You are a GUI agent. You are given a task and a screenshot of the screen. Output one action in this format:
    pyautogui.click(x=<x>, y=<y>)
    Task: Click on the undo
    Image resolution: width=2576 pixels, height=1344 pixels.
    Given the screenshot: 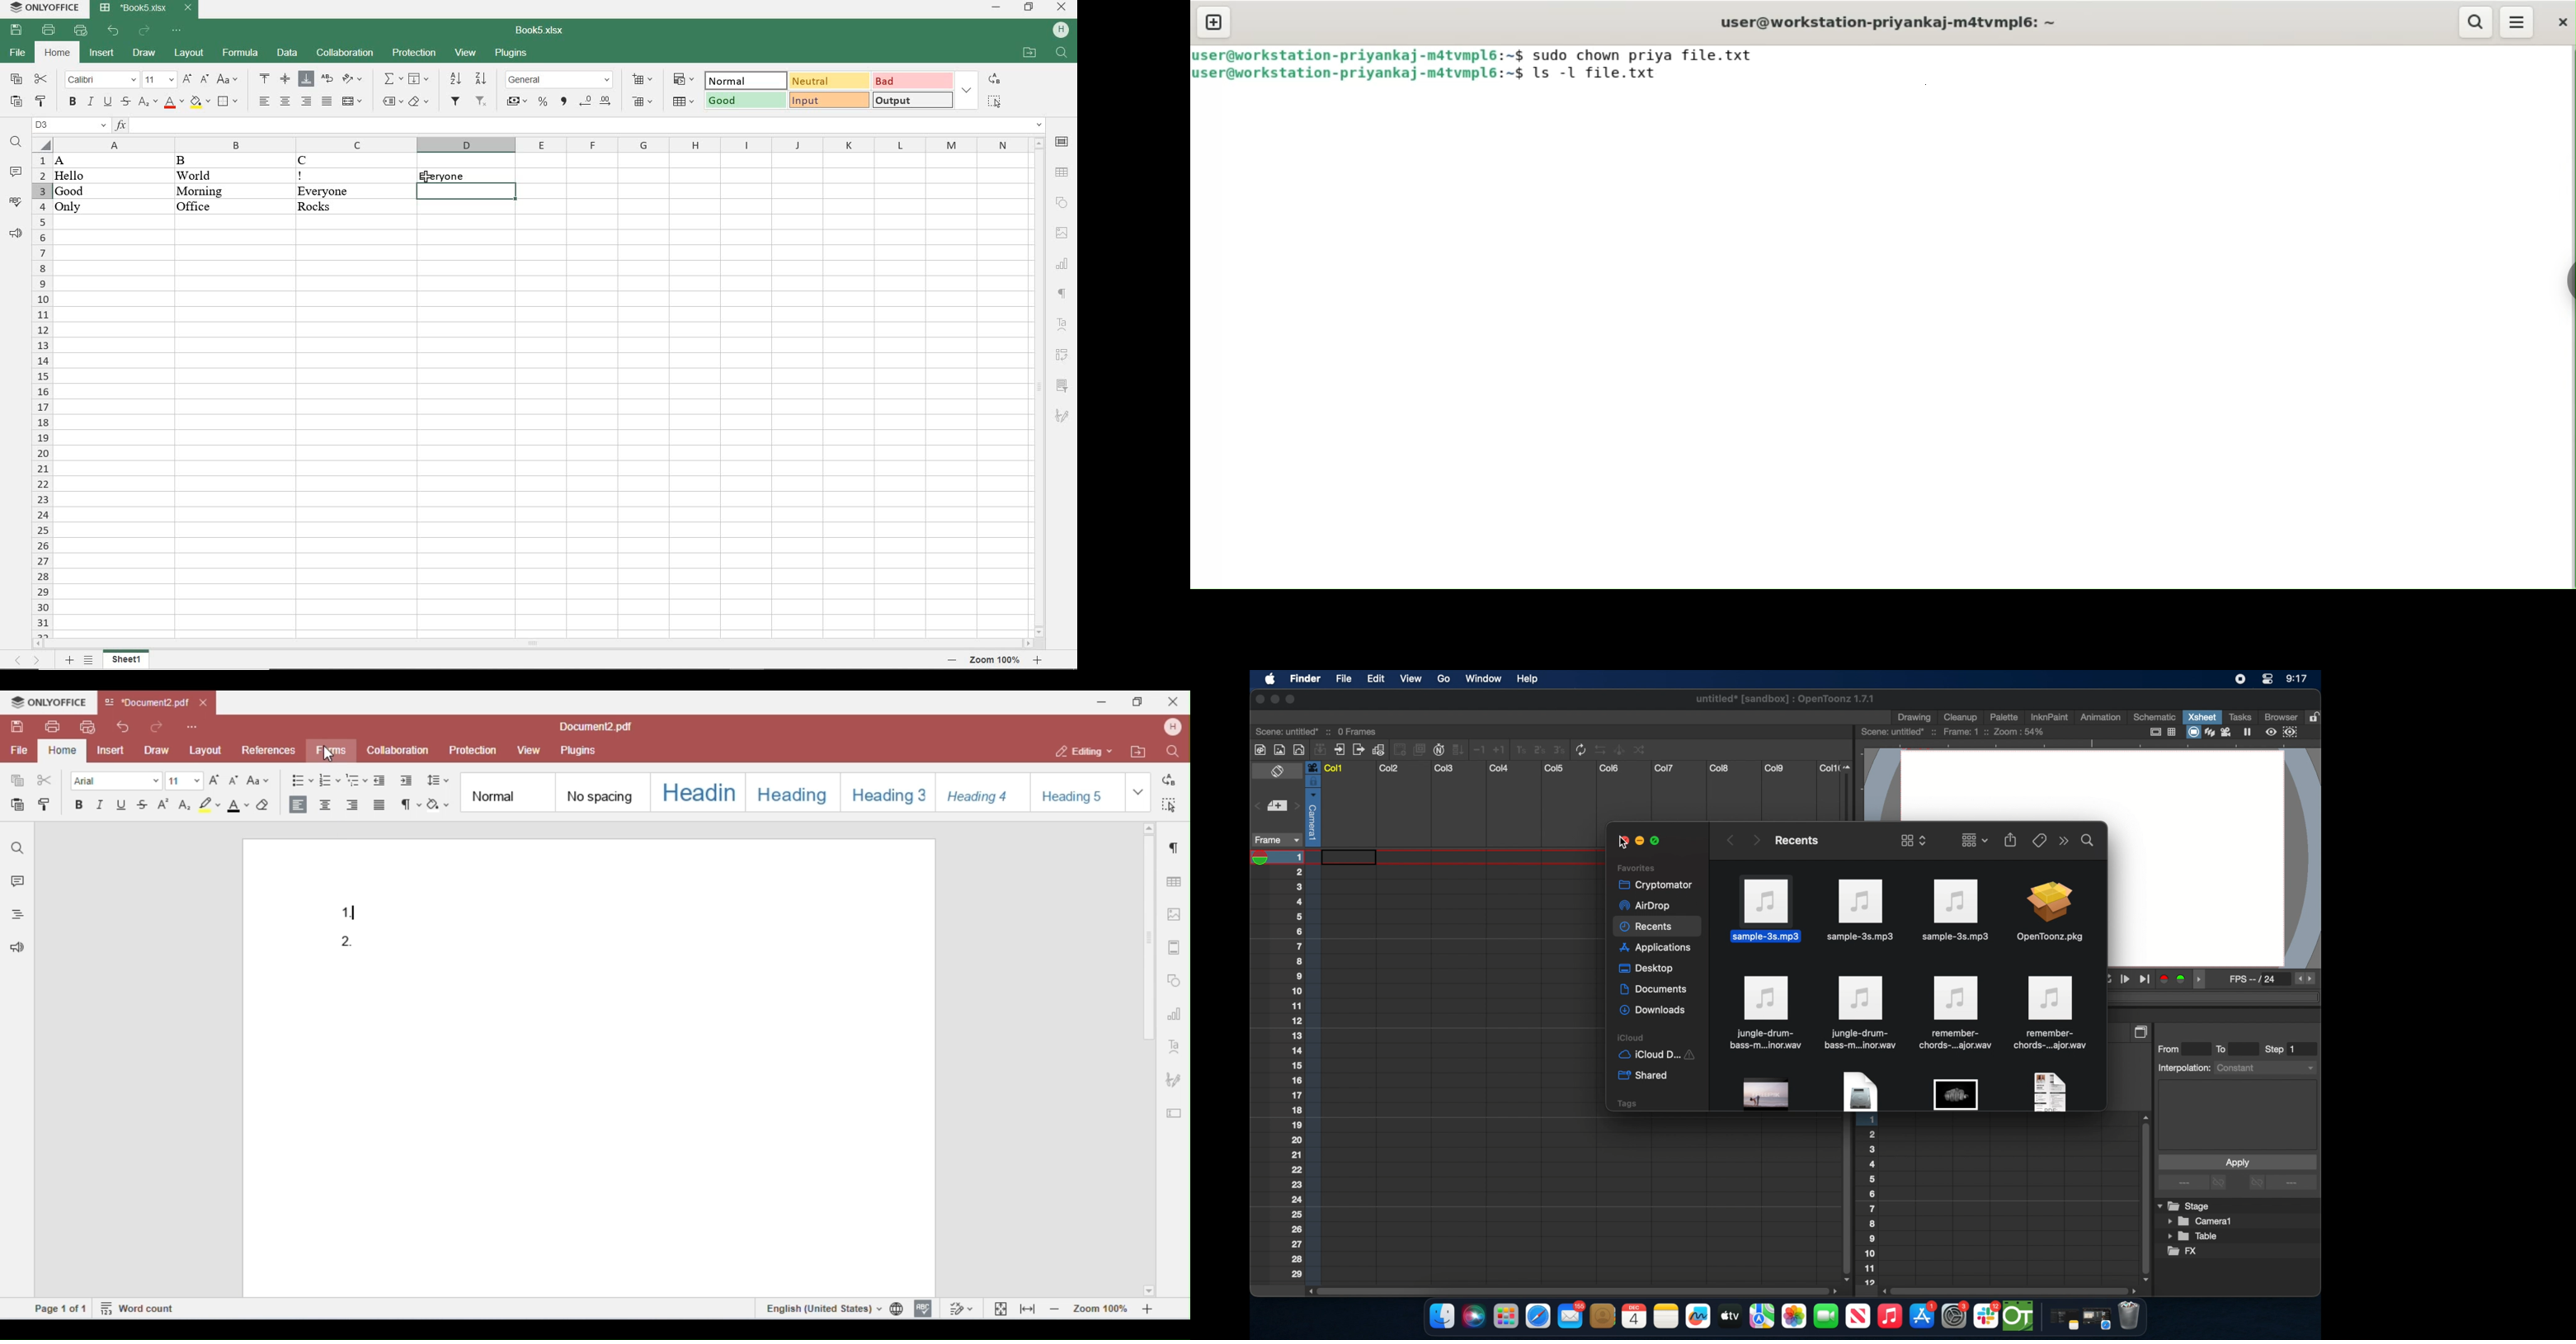 What is the action you would take?
    pyautogui.click(x=115, y=31)
    